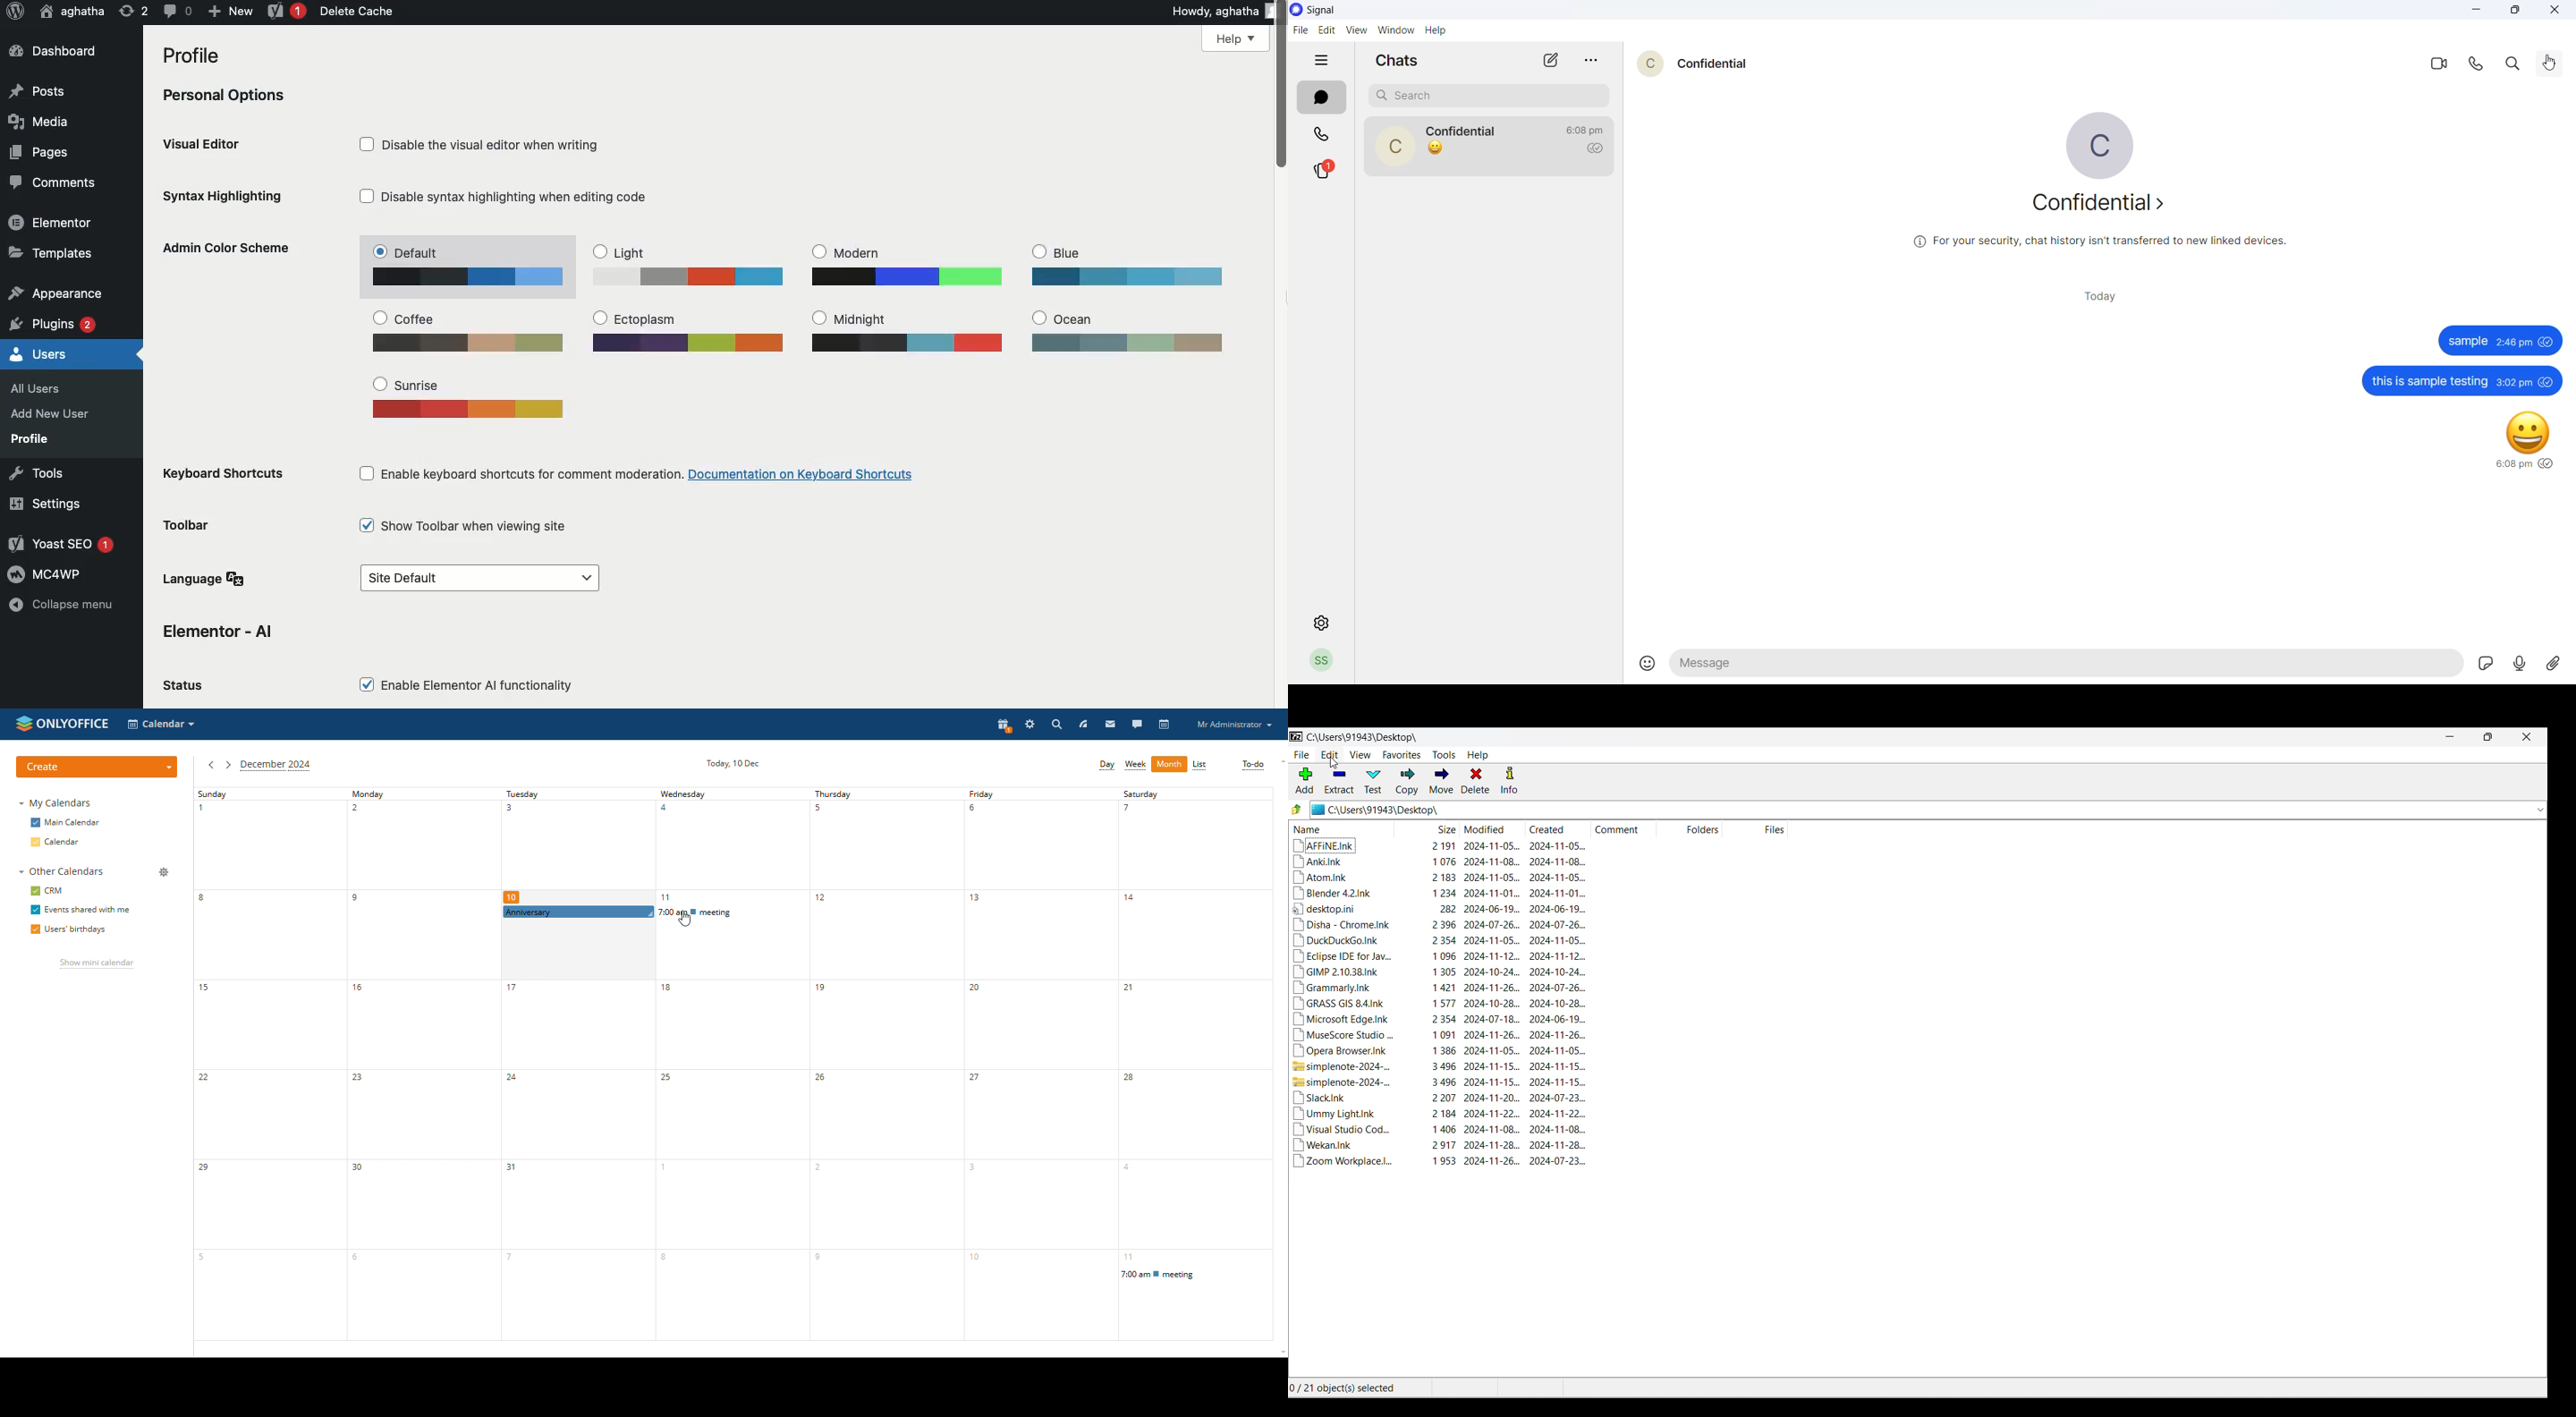 The height and width of the screenshot is (1428, 2576). Describe the element at coordinates (908, 265) in the screenshot. I see `Modern` at that location.